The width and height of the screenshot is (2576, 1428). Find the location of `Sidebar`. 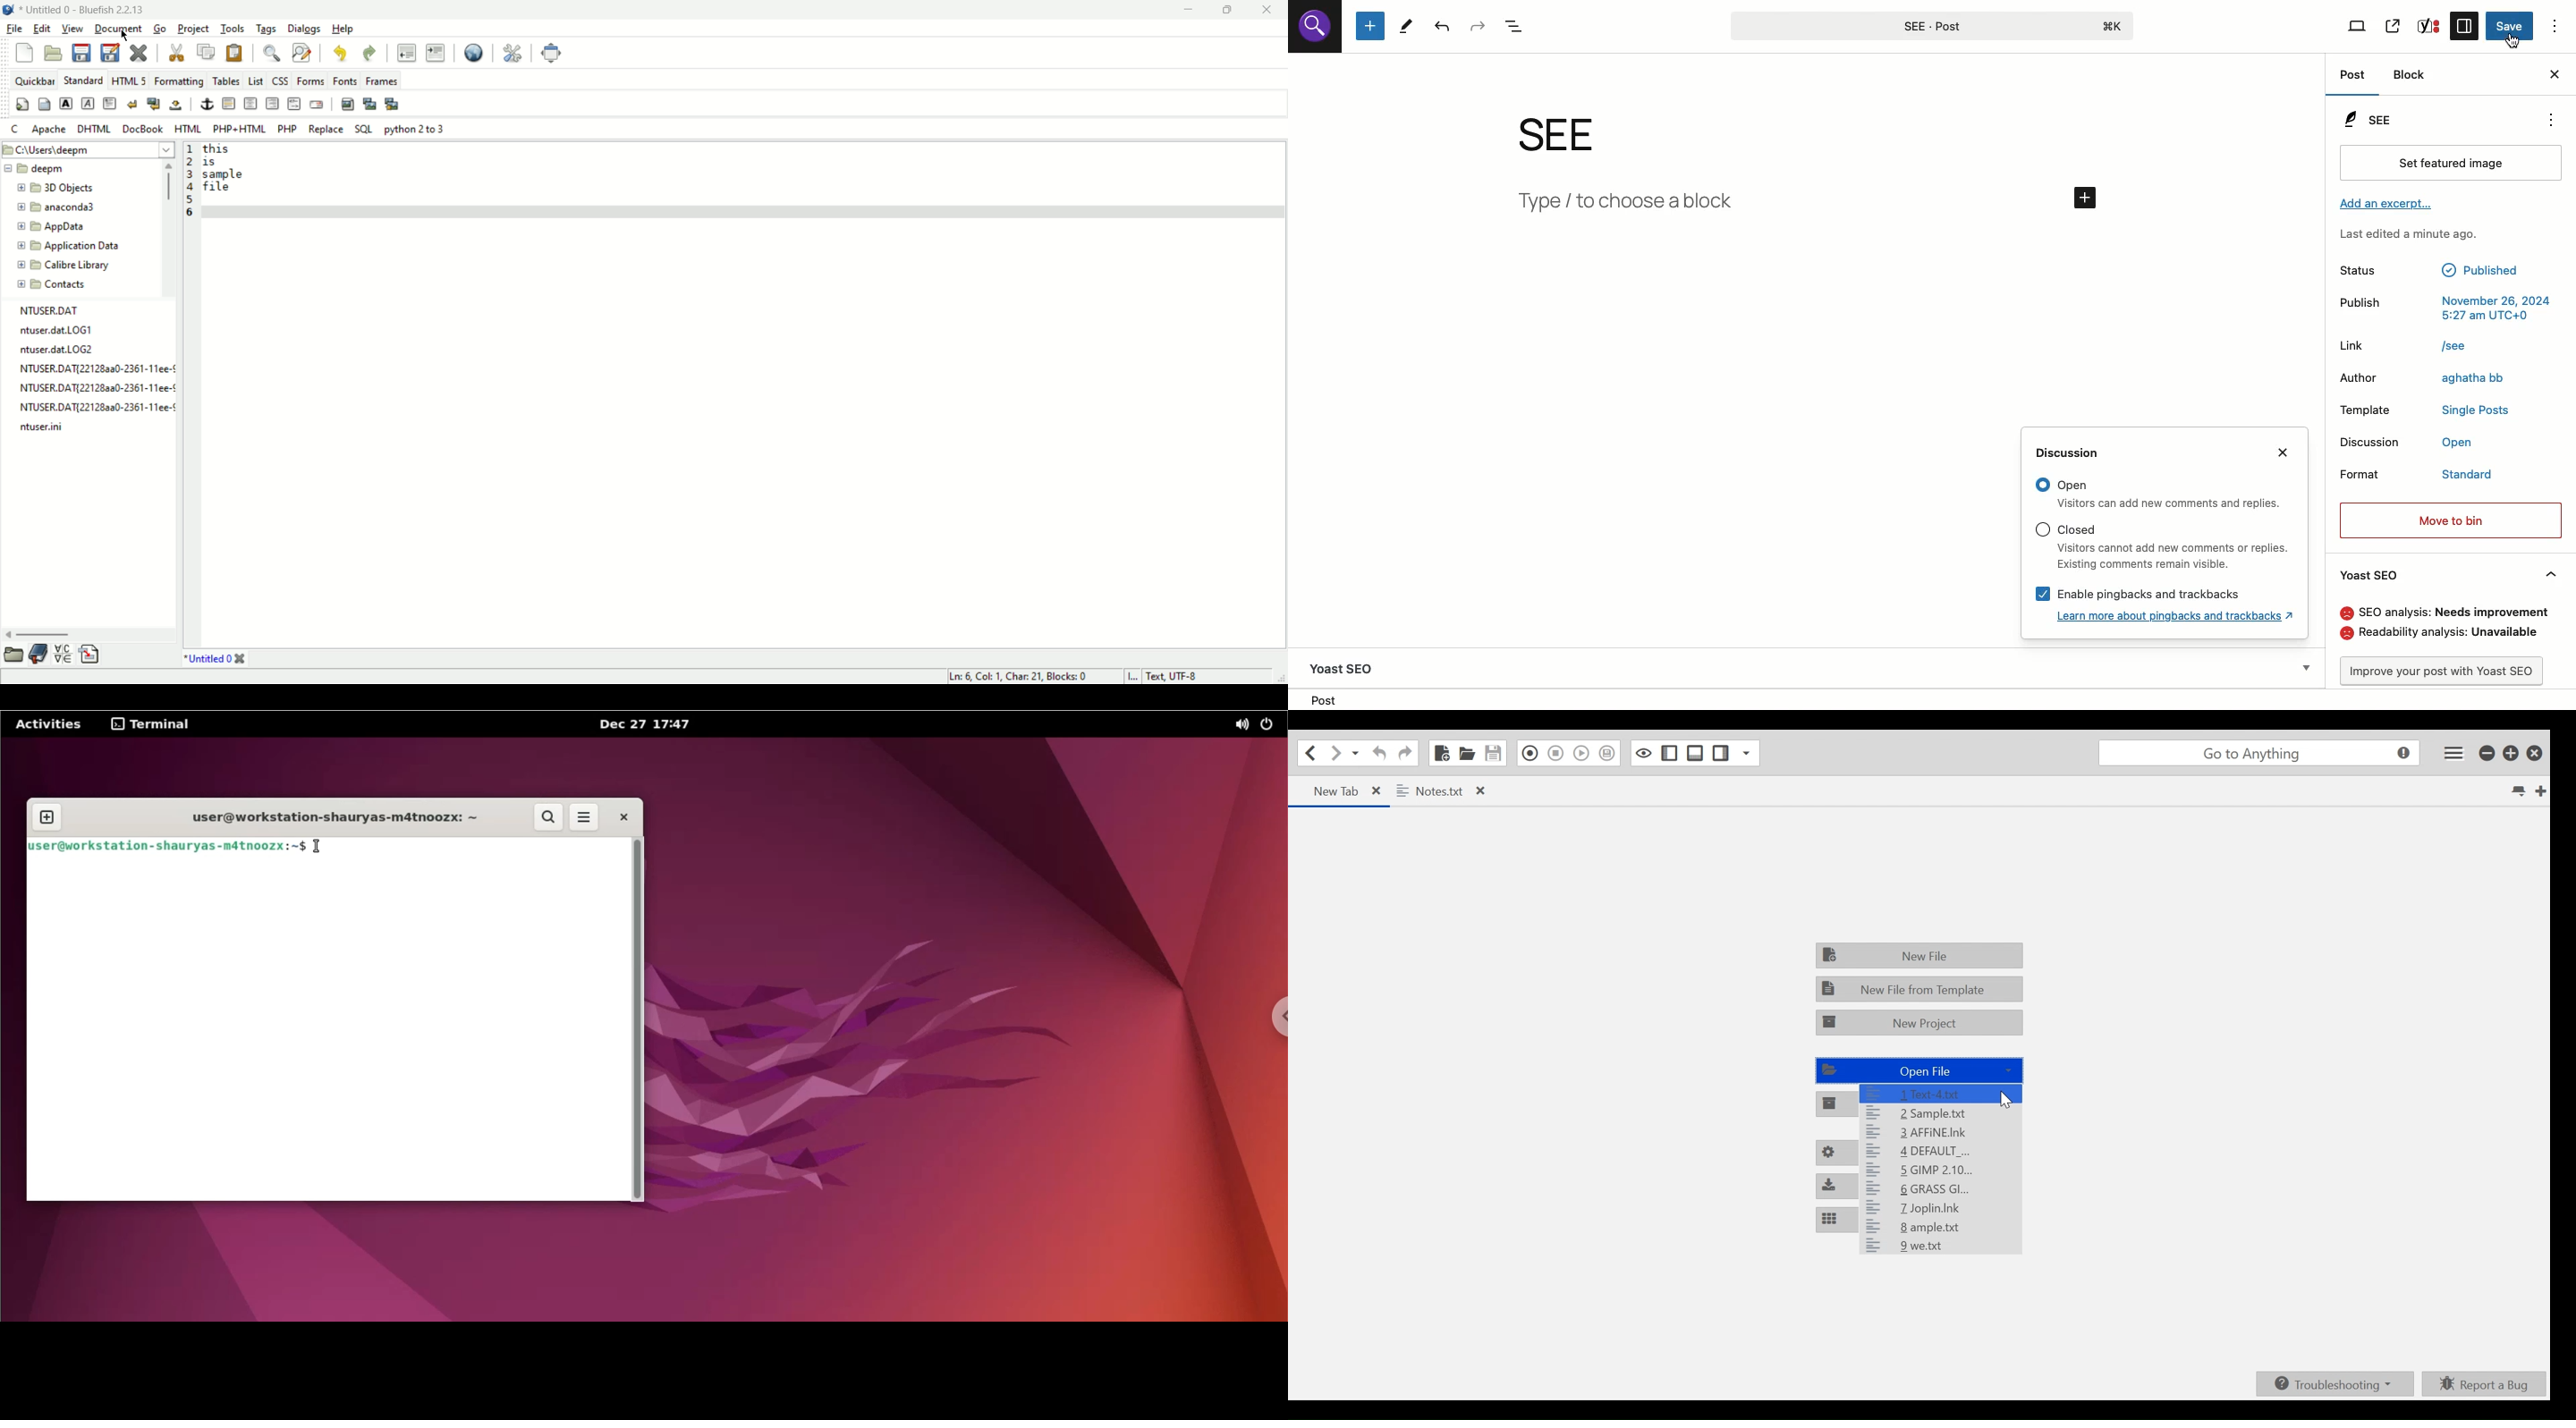

Sidebar is located at coordinates (2466, 26).